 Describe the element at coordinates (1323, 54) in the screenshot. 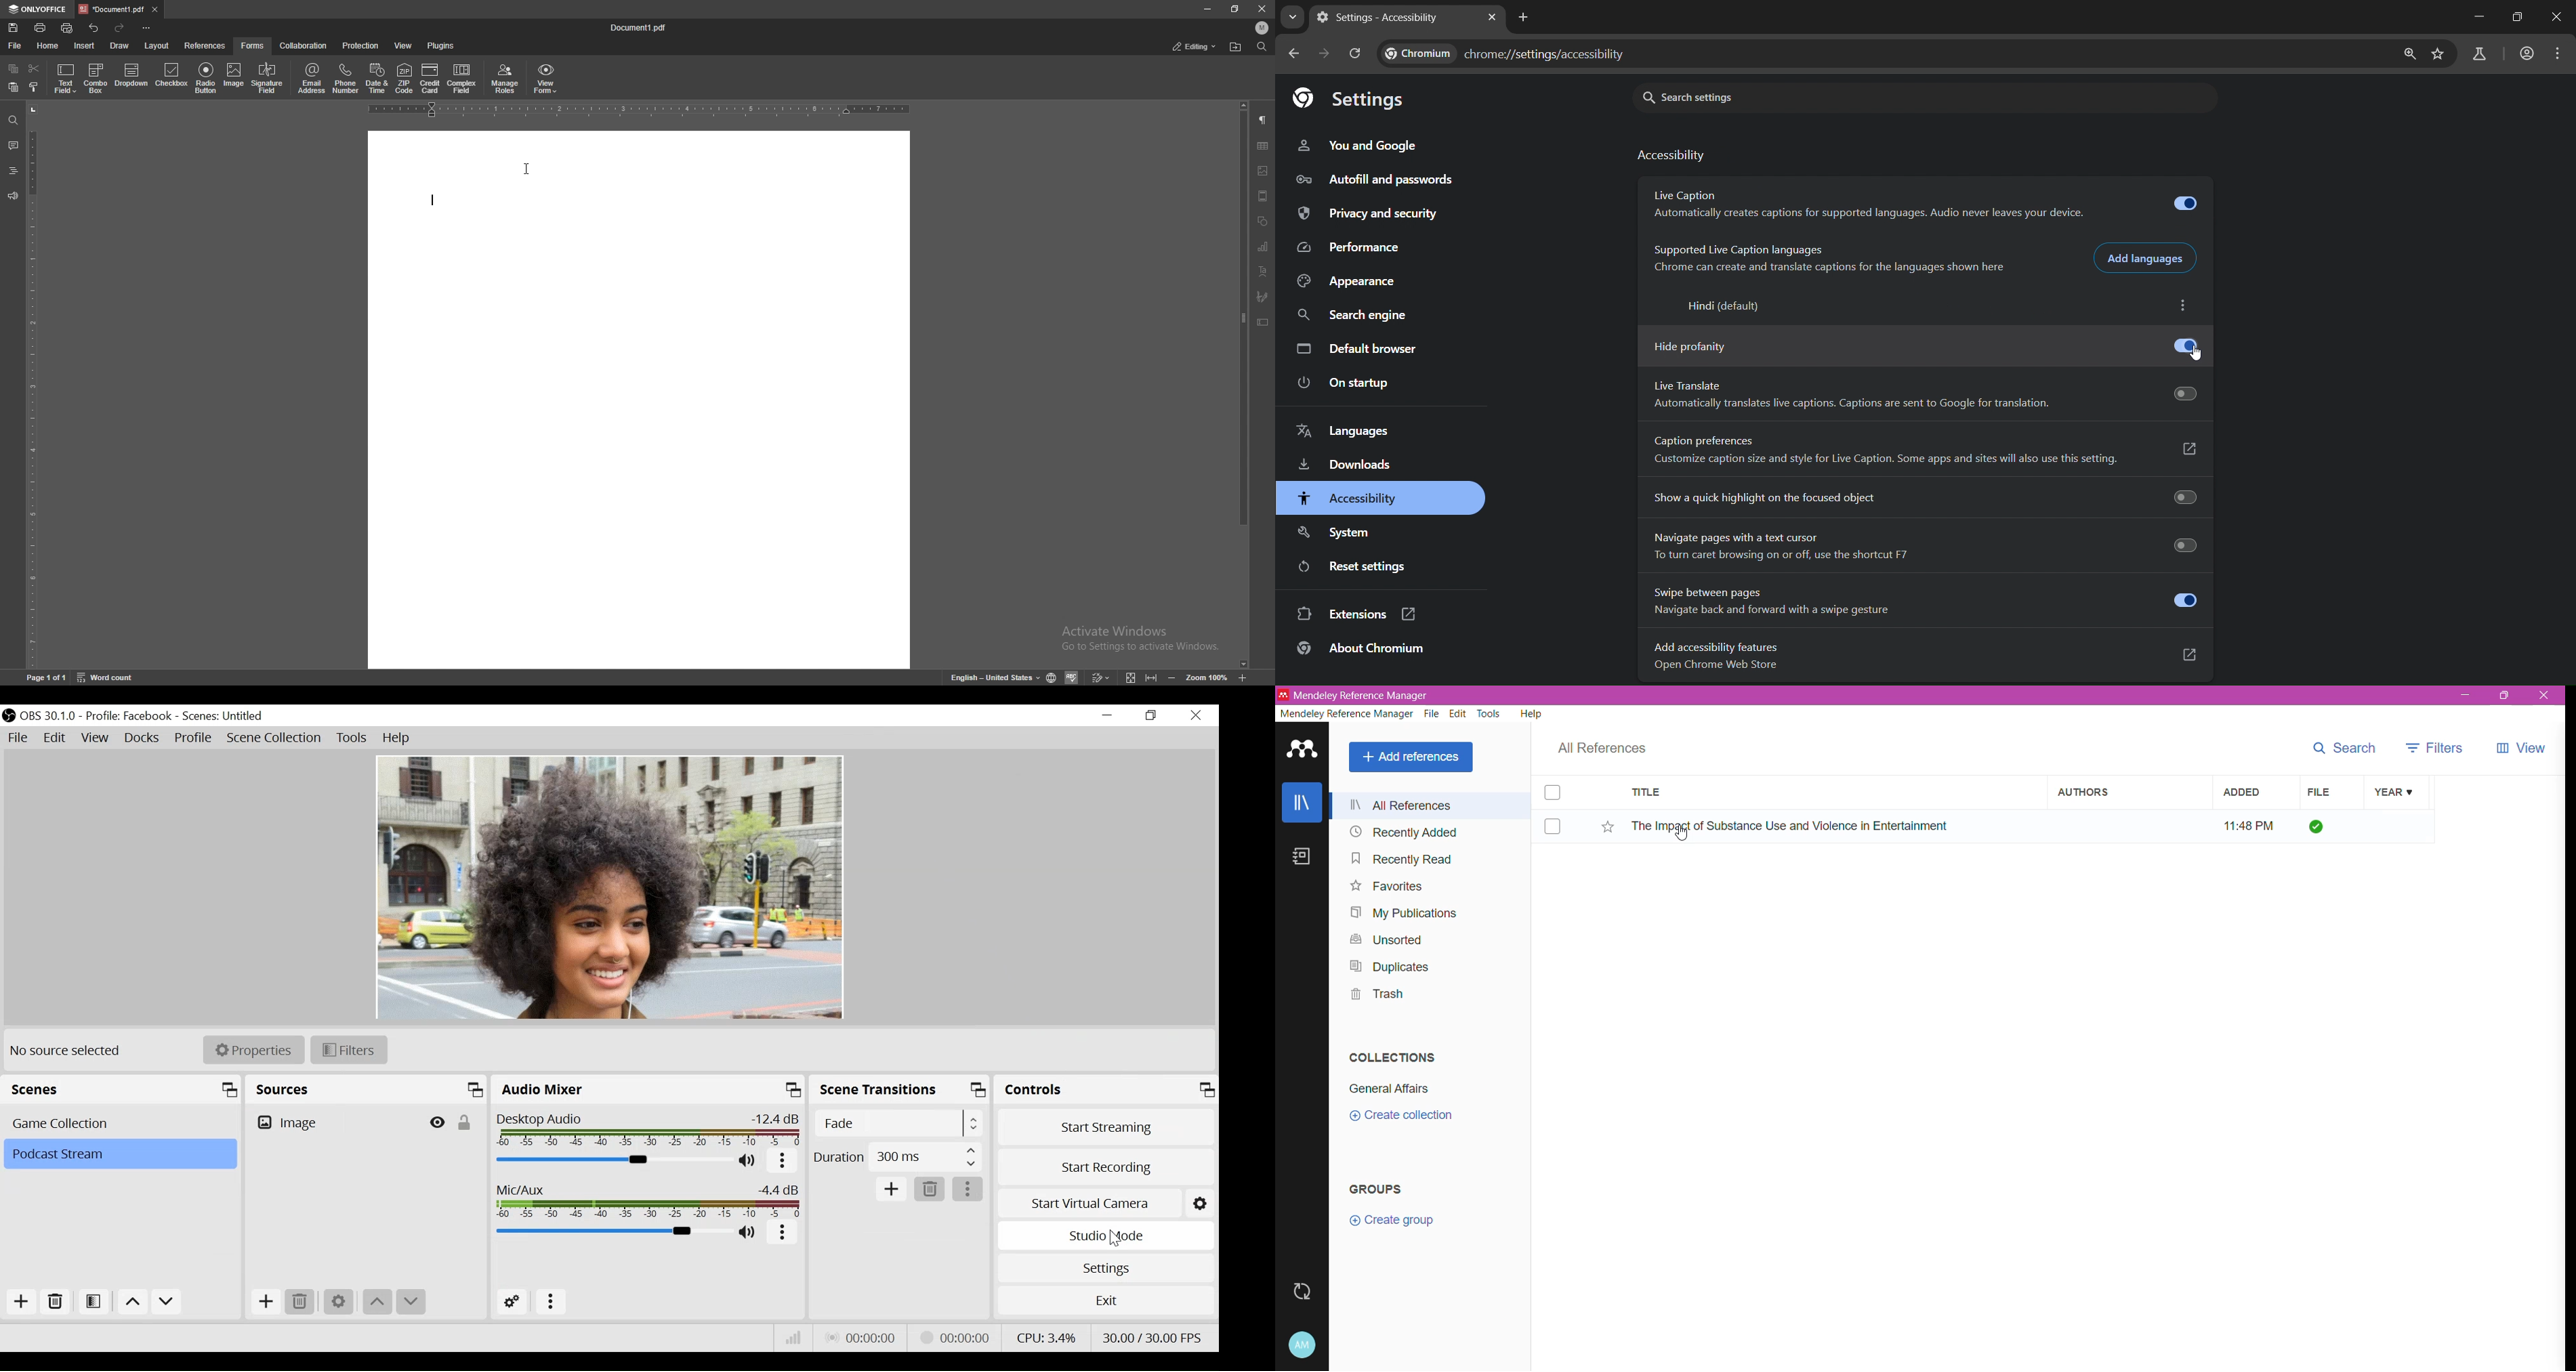

I see `go forward one page` at that location.